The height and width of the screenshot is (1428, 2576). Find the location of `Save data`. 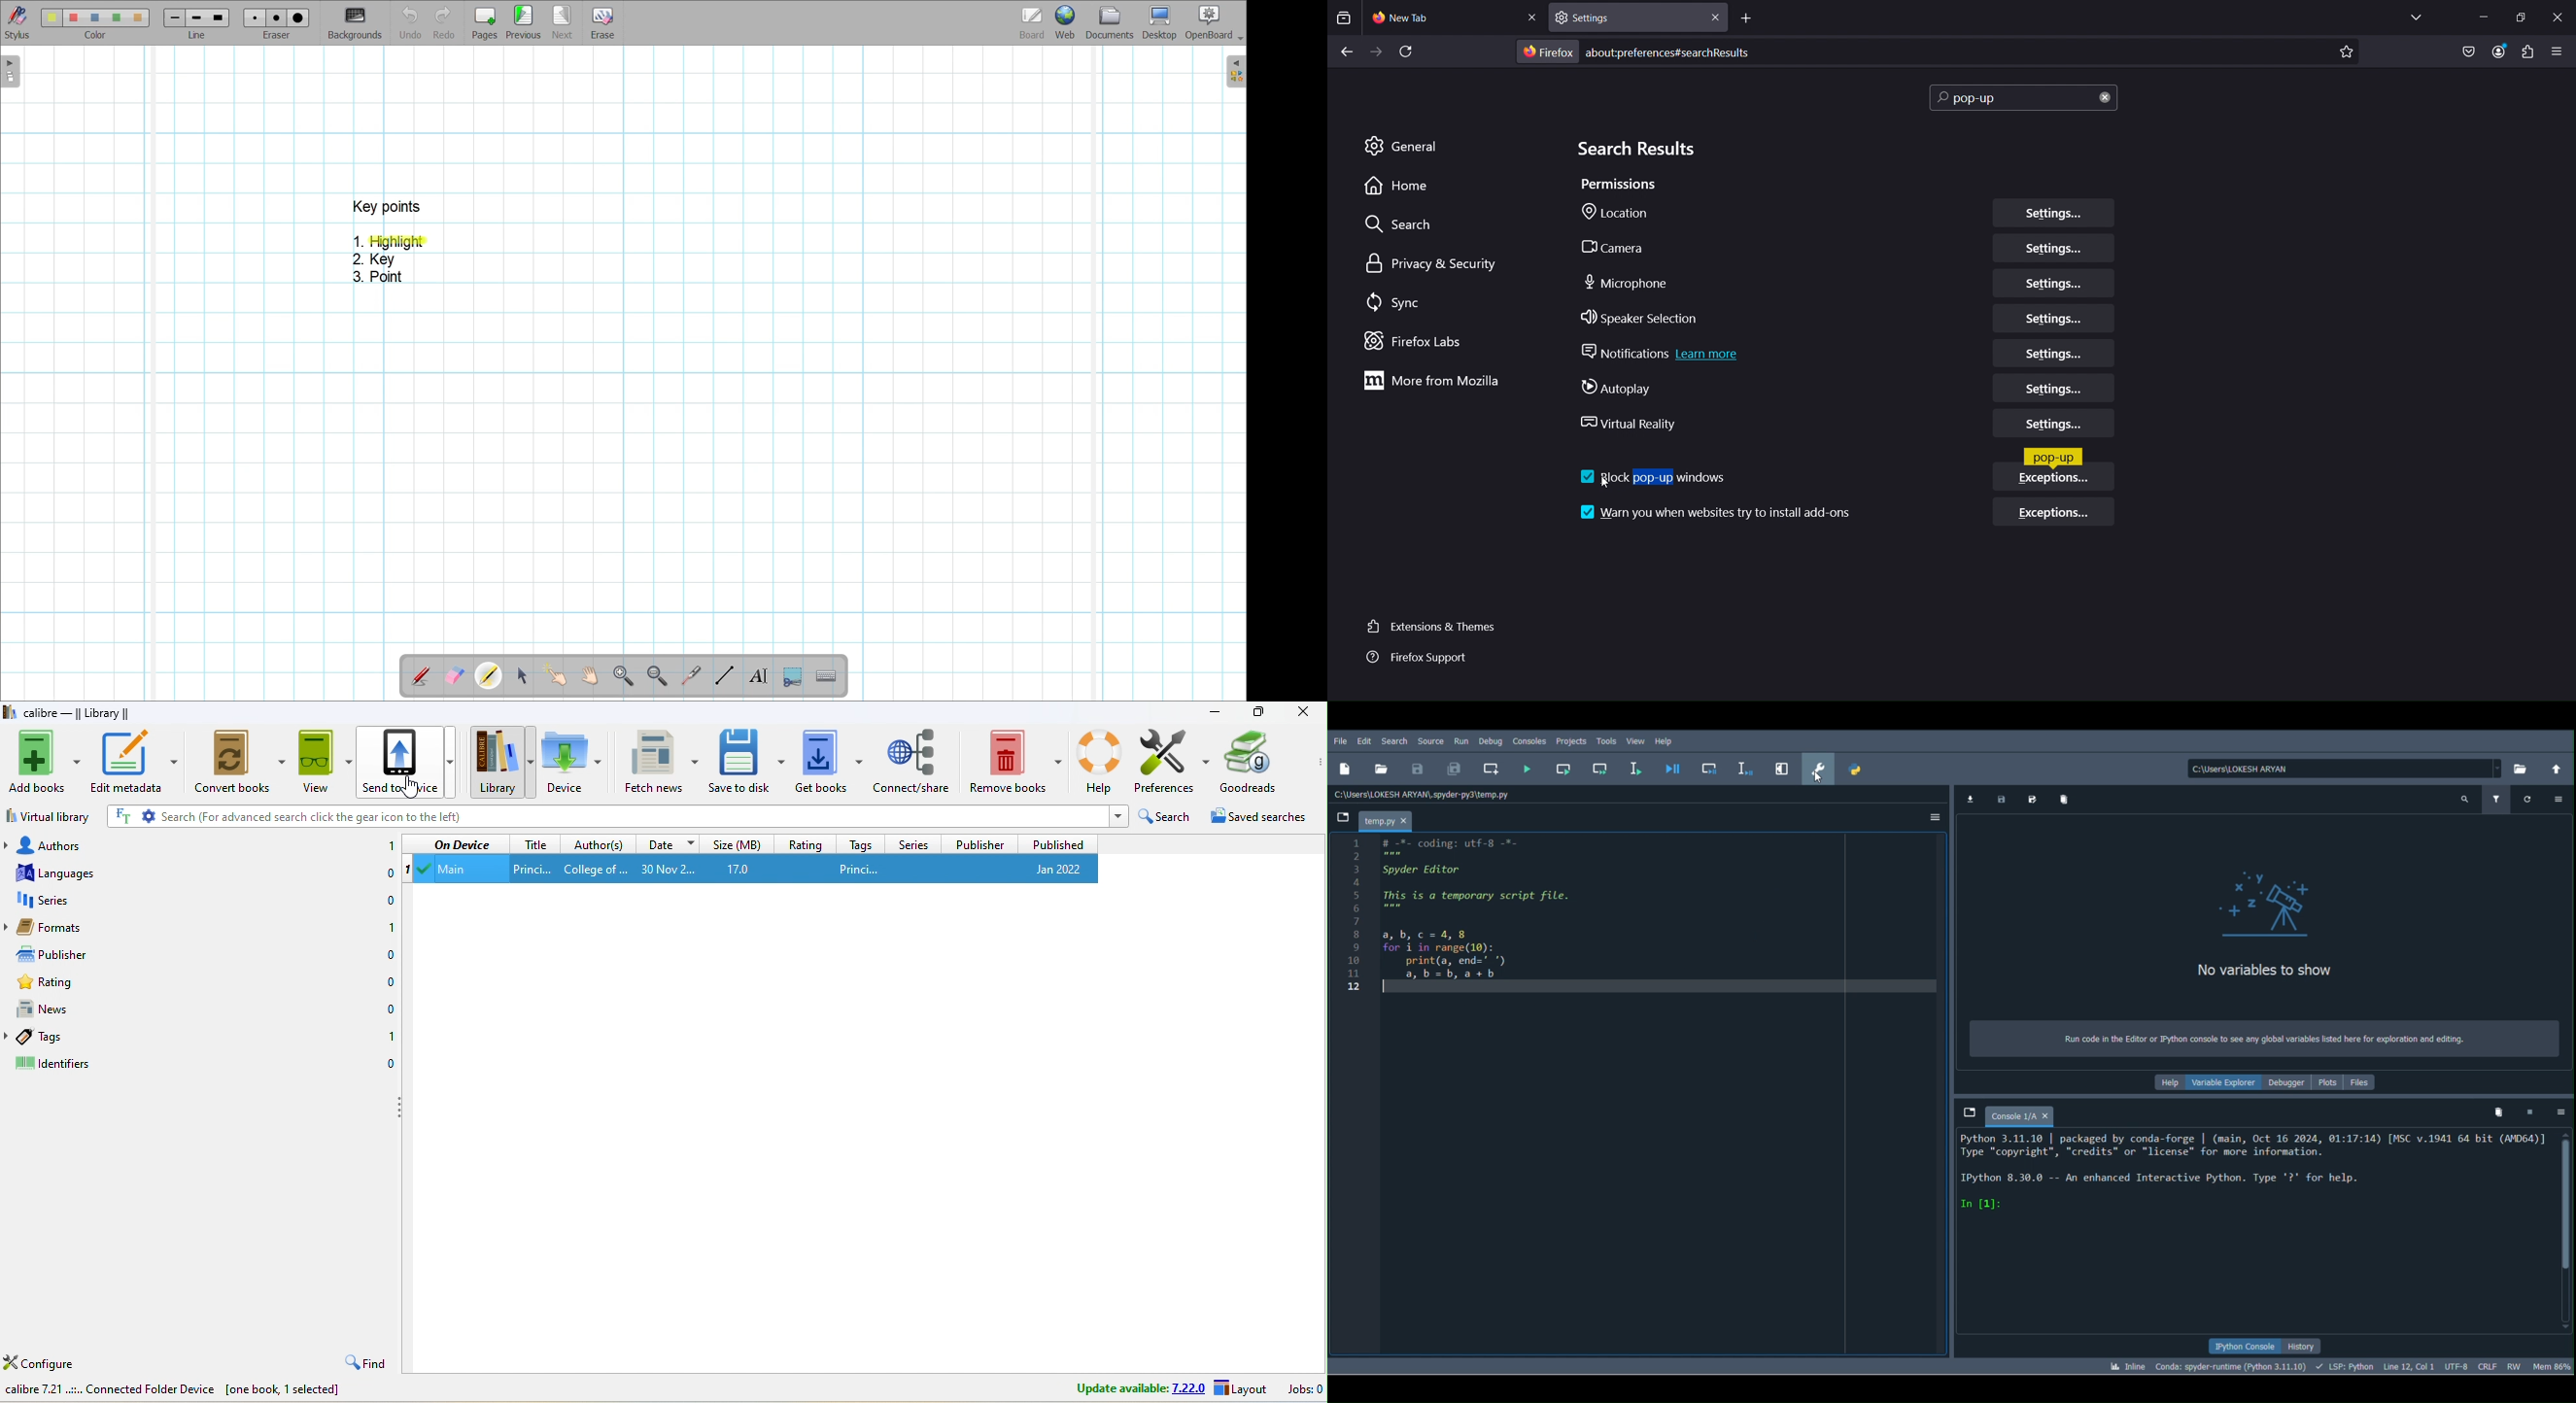

Save data is located at coordinates (2000, 800).